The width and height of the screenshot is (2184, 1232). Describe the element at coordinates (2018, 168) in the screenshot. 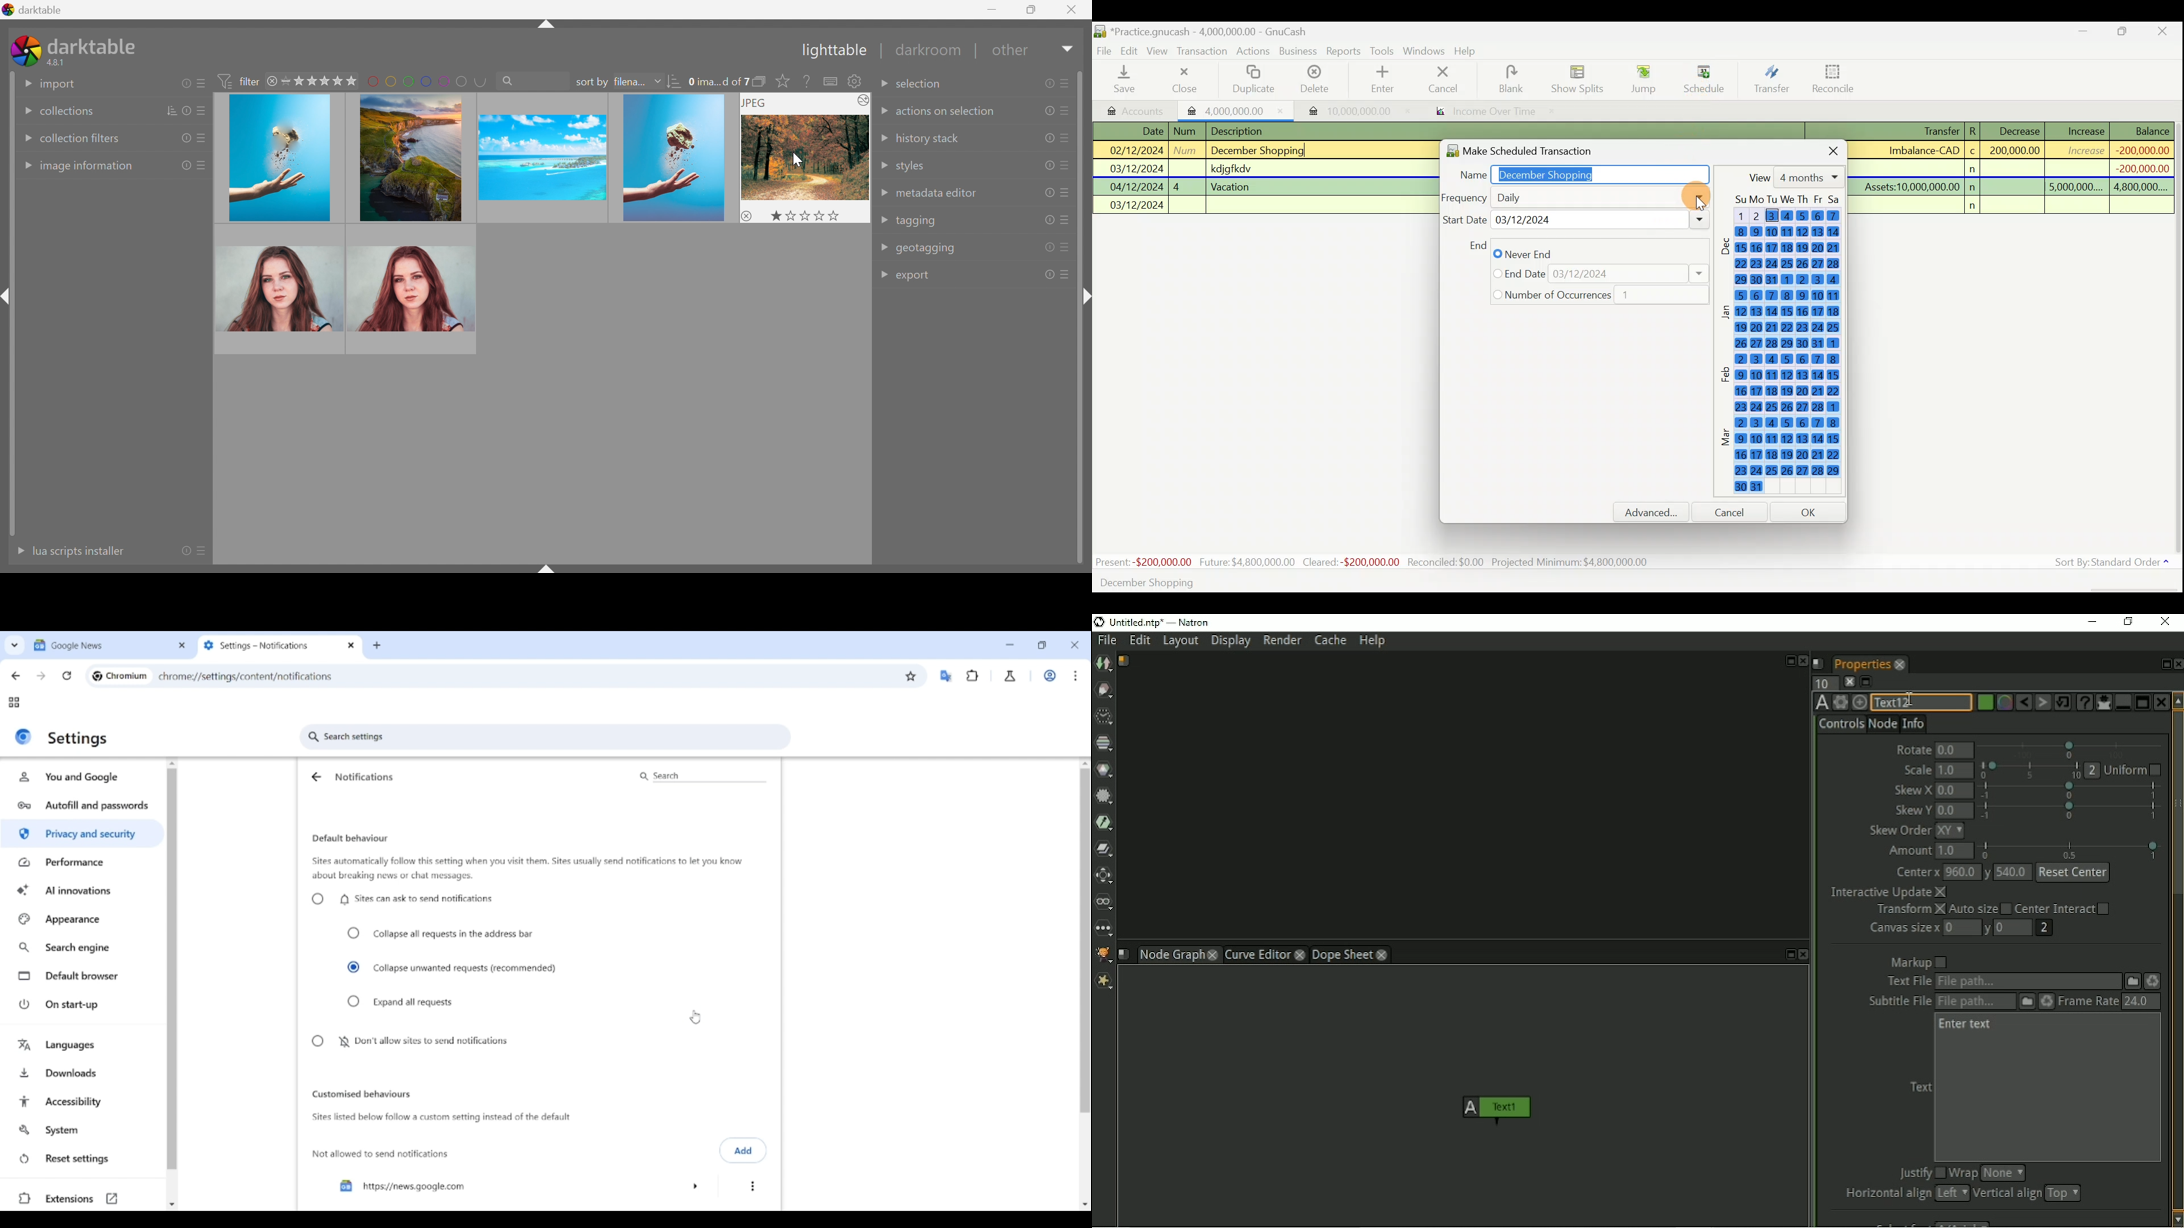

I see `Transaction details` at that location.